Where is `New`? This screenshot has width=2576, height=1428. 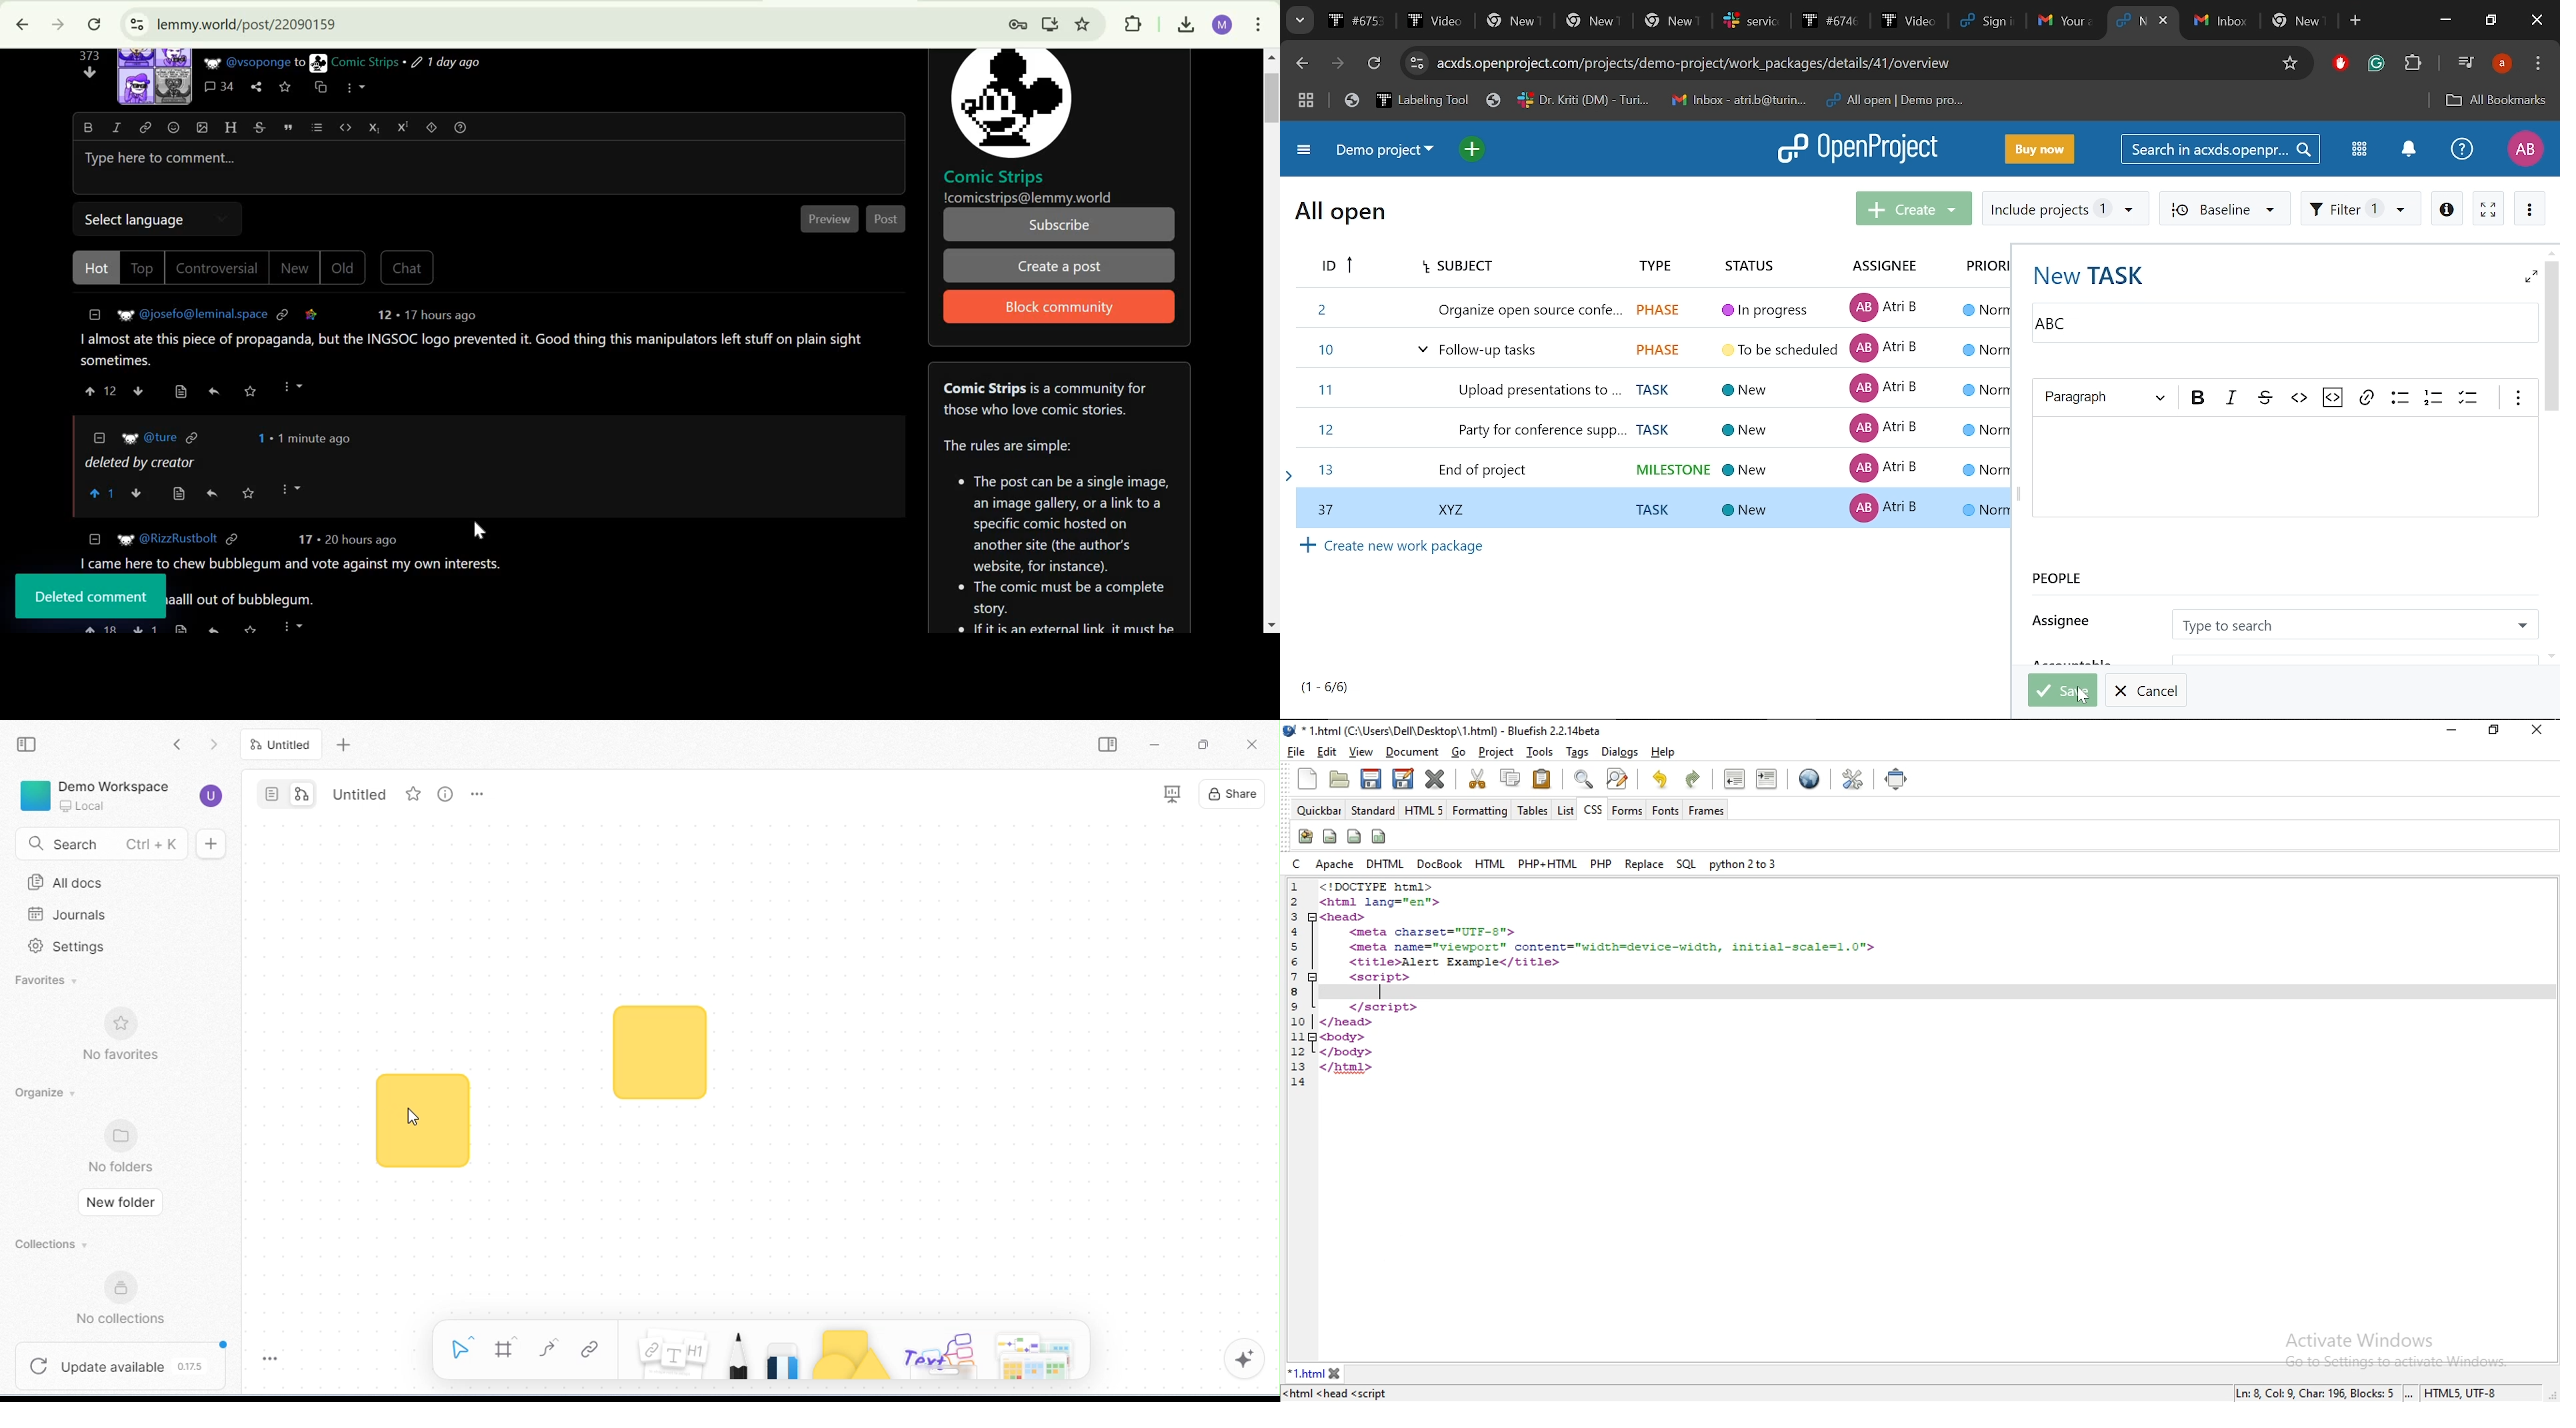
New is located at coordinates (293, 269).